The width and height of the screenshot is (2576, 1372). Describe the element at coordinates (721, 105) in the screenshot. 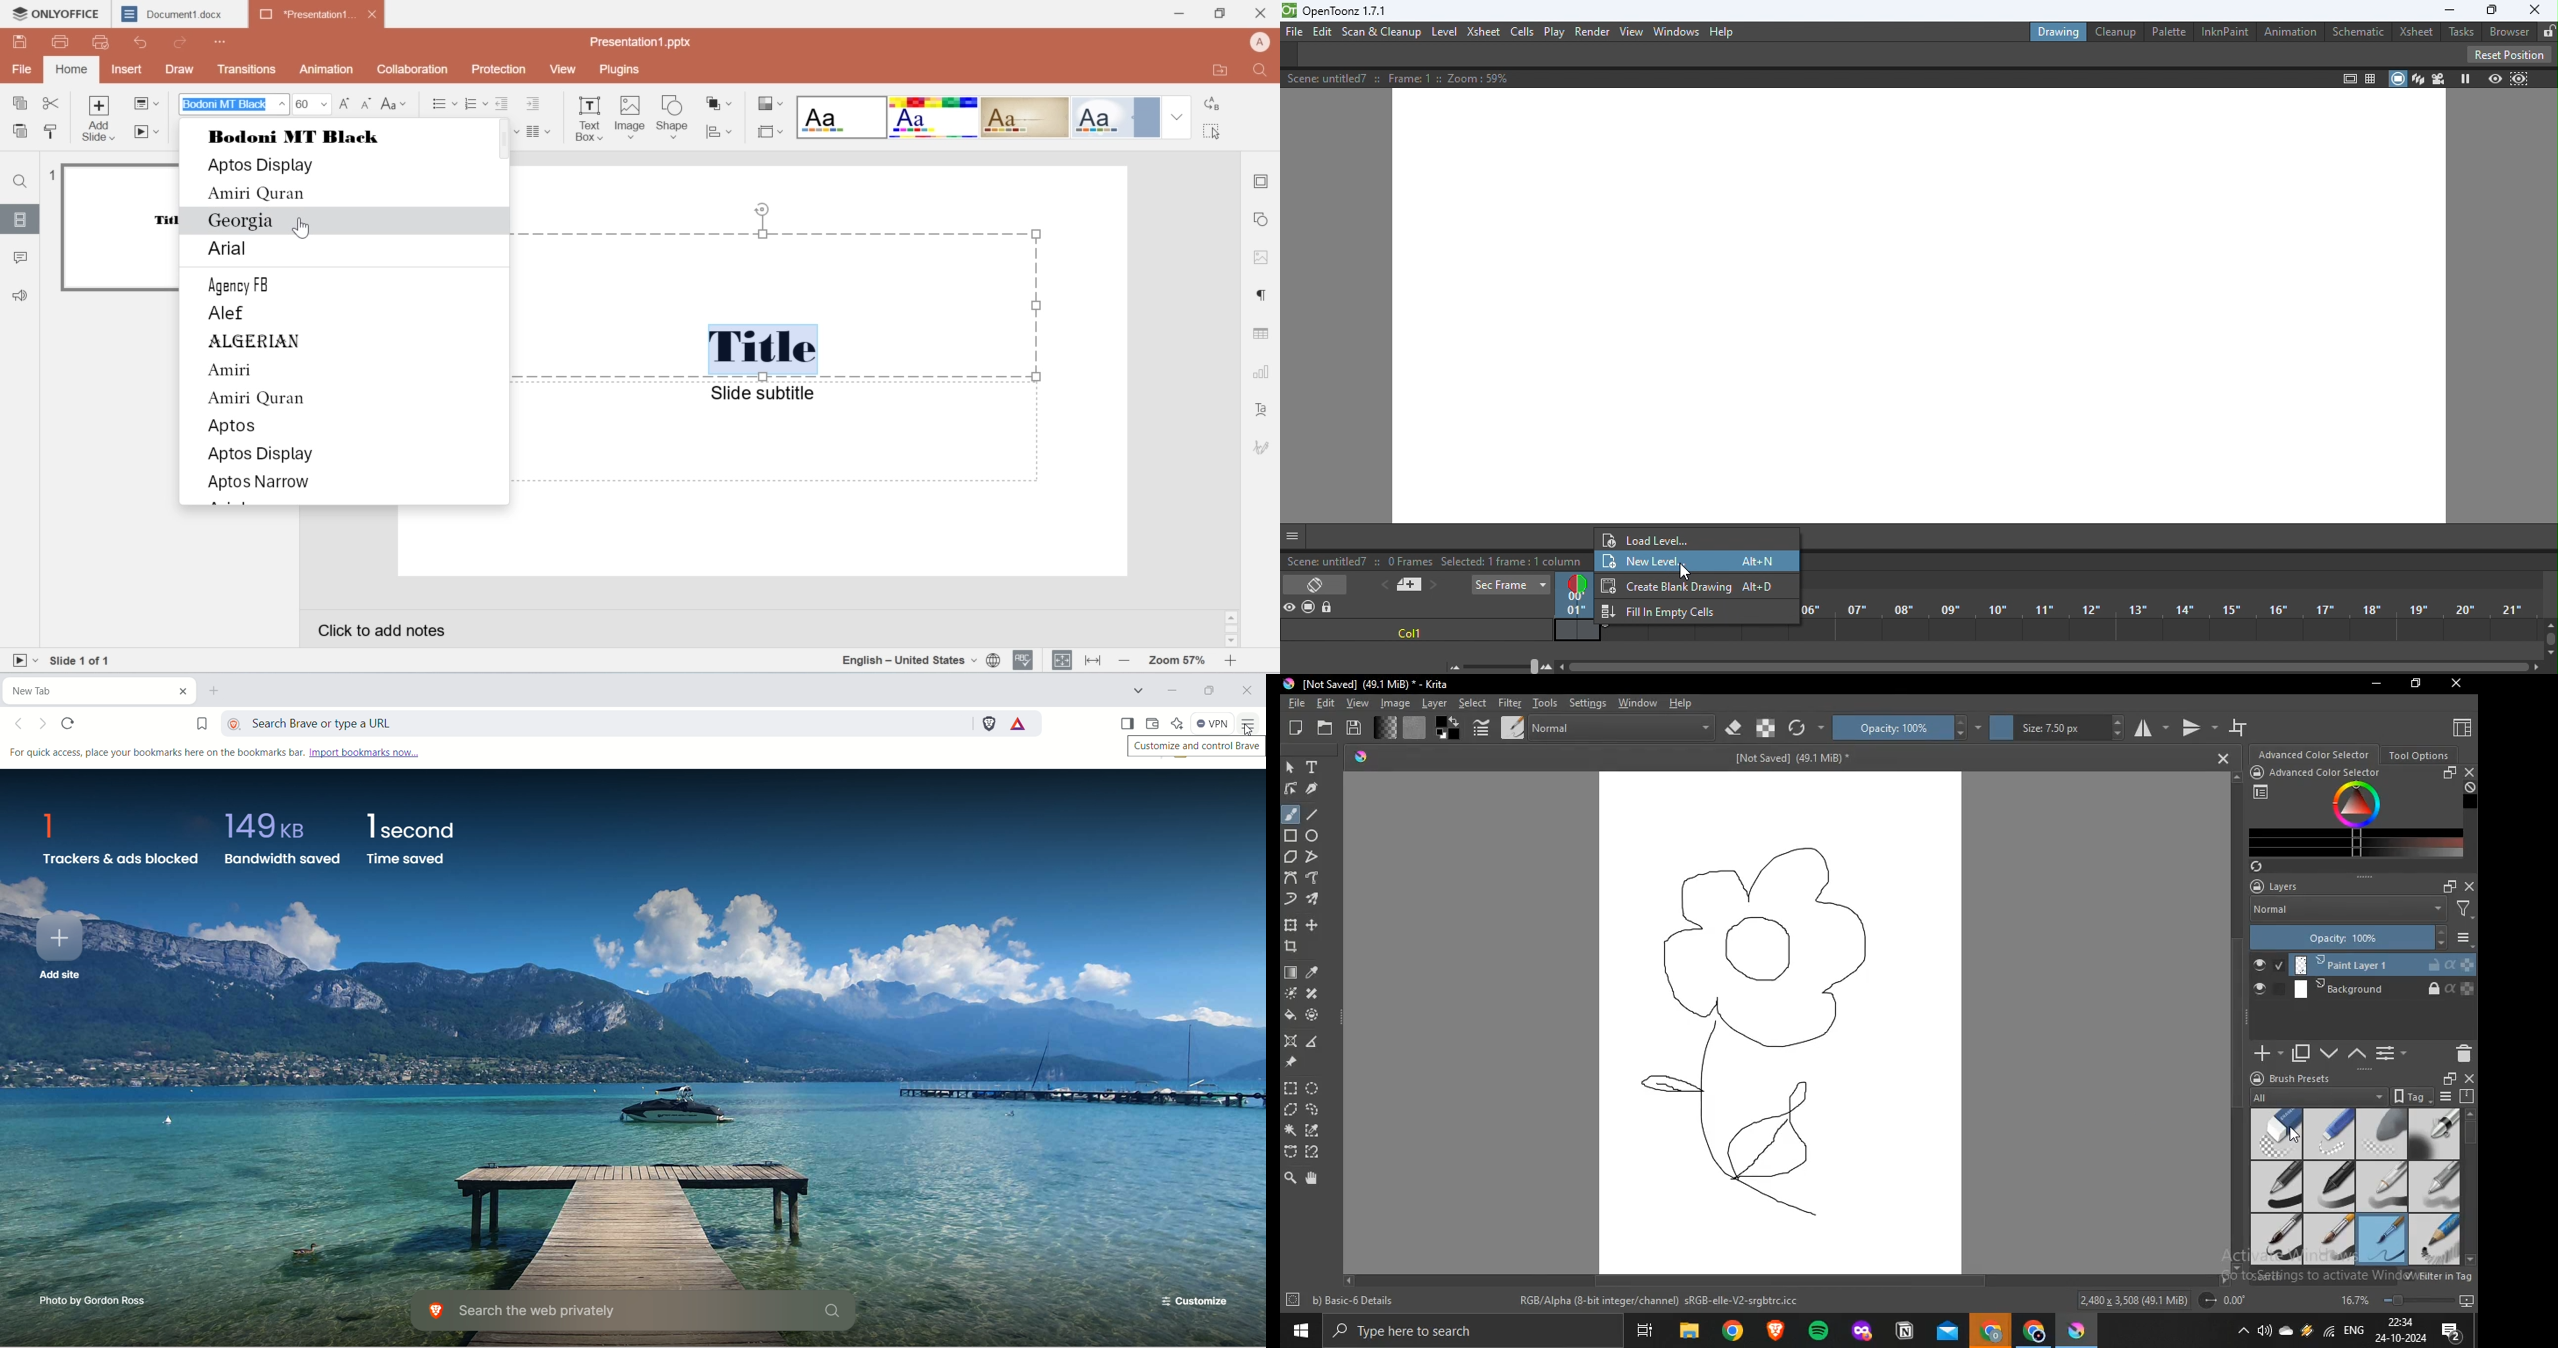

I see `shapes` at that location.